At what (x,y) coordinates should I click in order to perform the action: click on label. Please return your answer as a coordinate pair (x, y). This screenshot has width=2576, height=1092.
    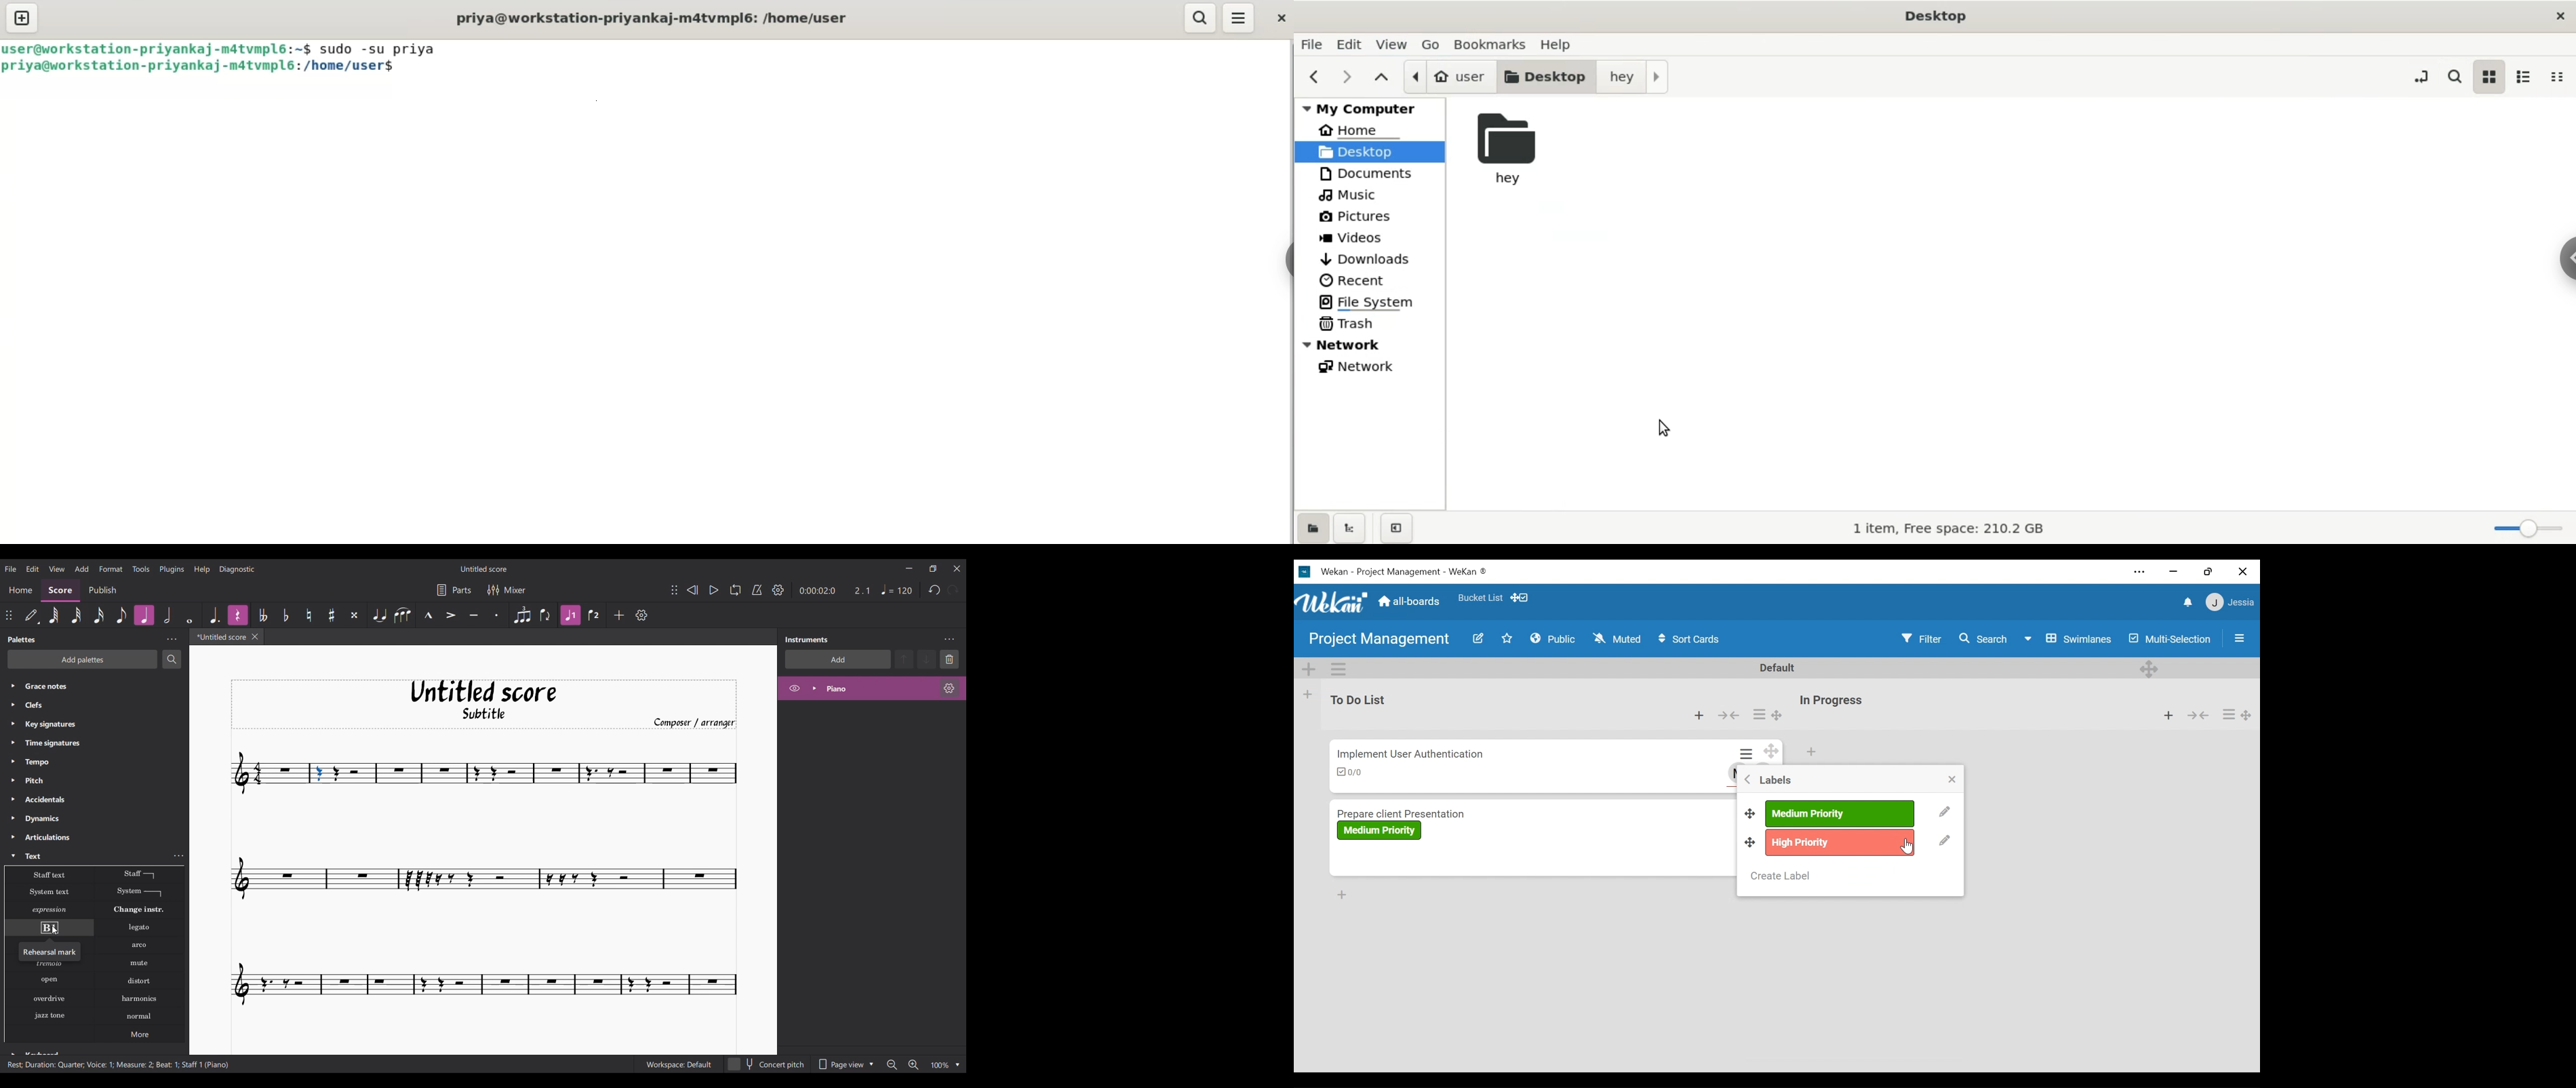
    Looking at the image, I should click on (1840, 841).